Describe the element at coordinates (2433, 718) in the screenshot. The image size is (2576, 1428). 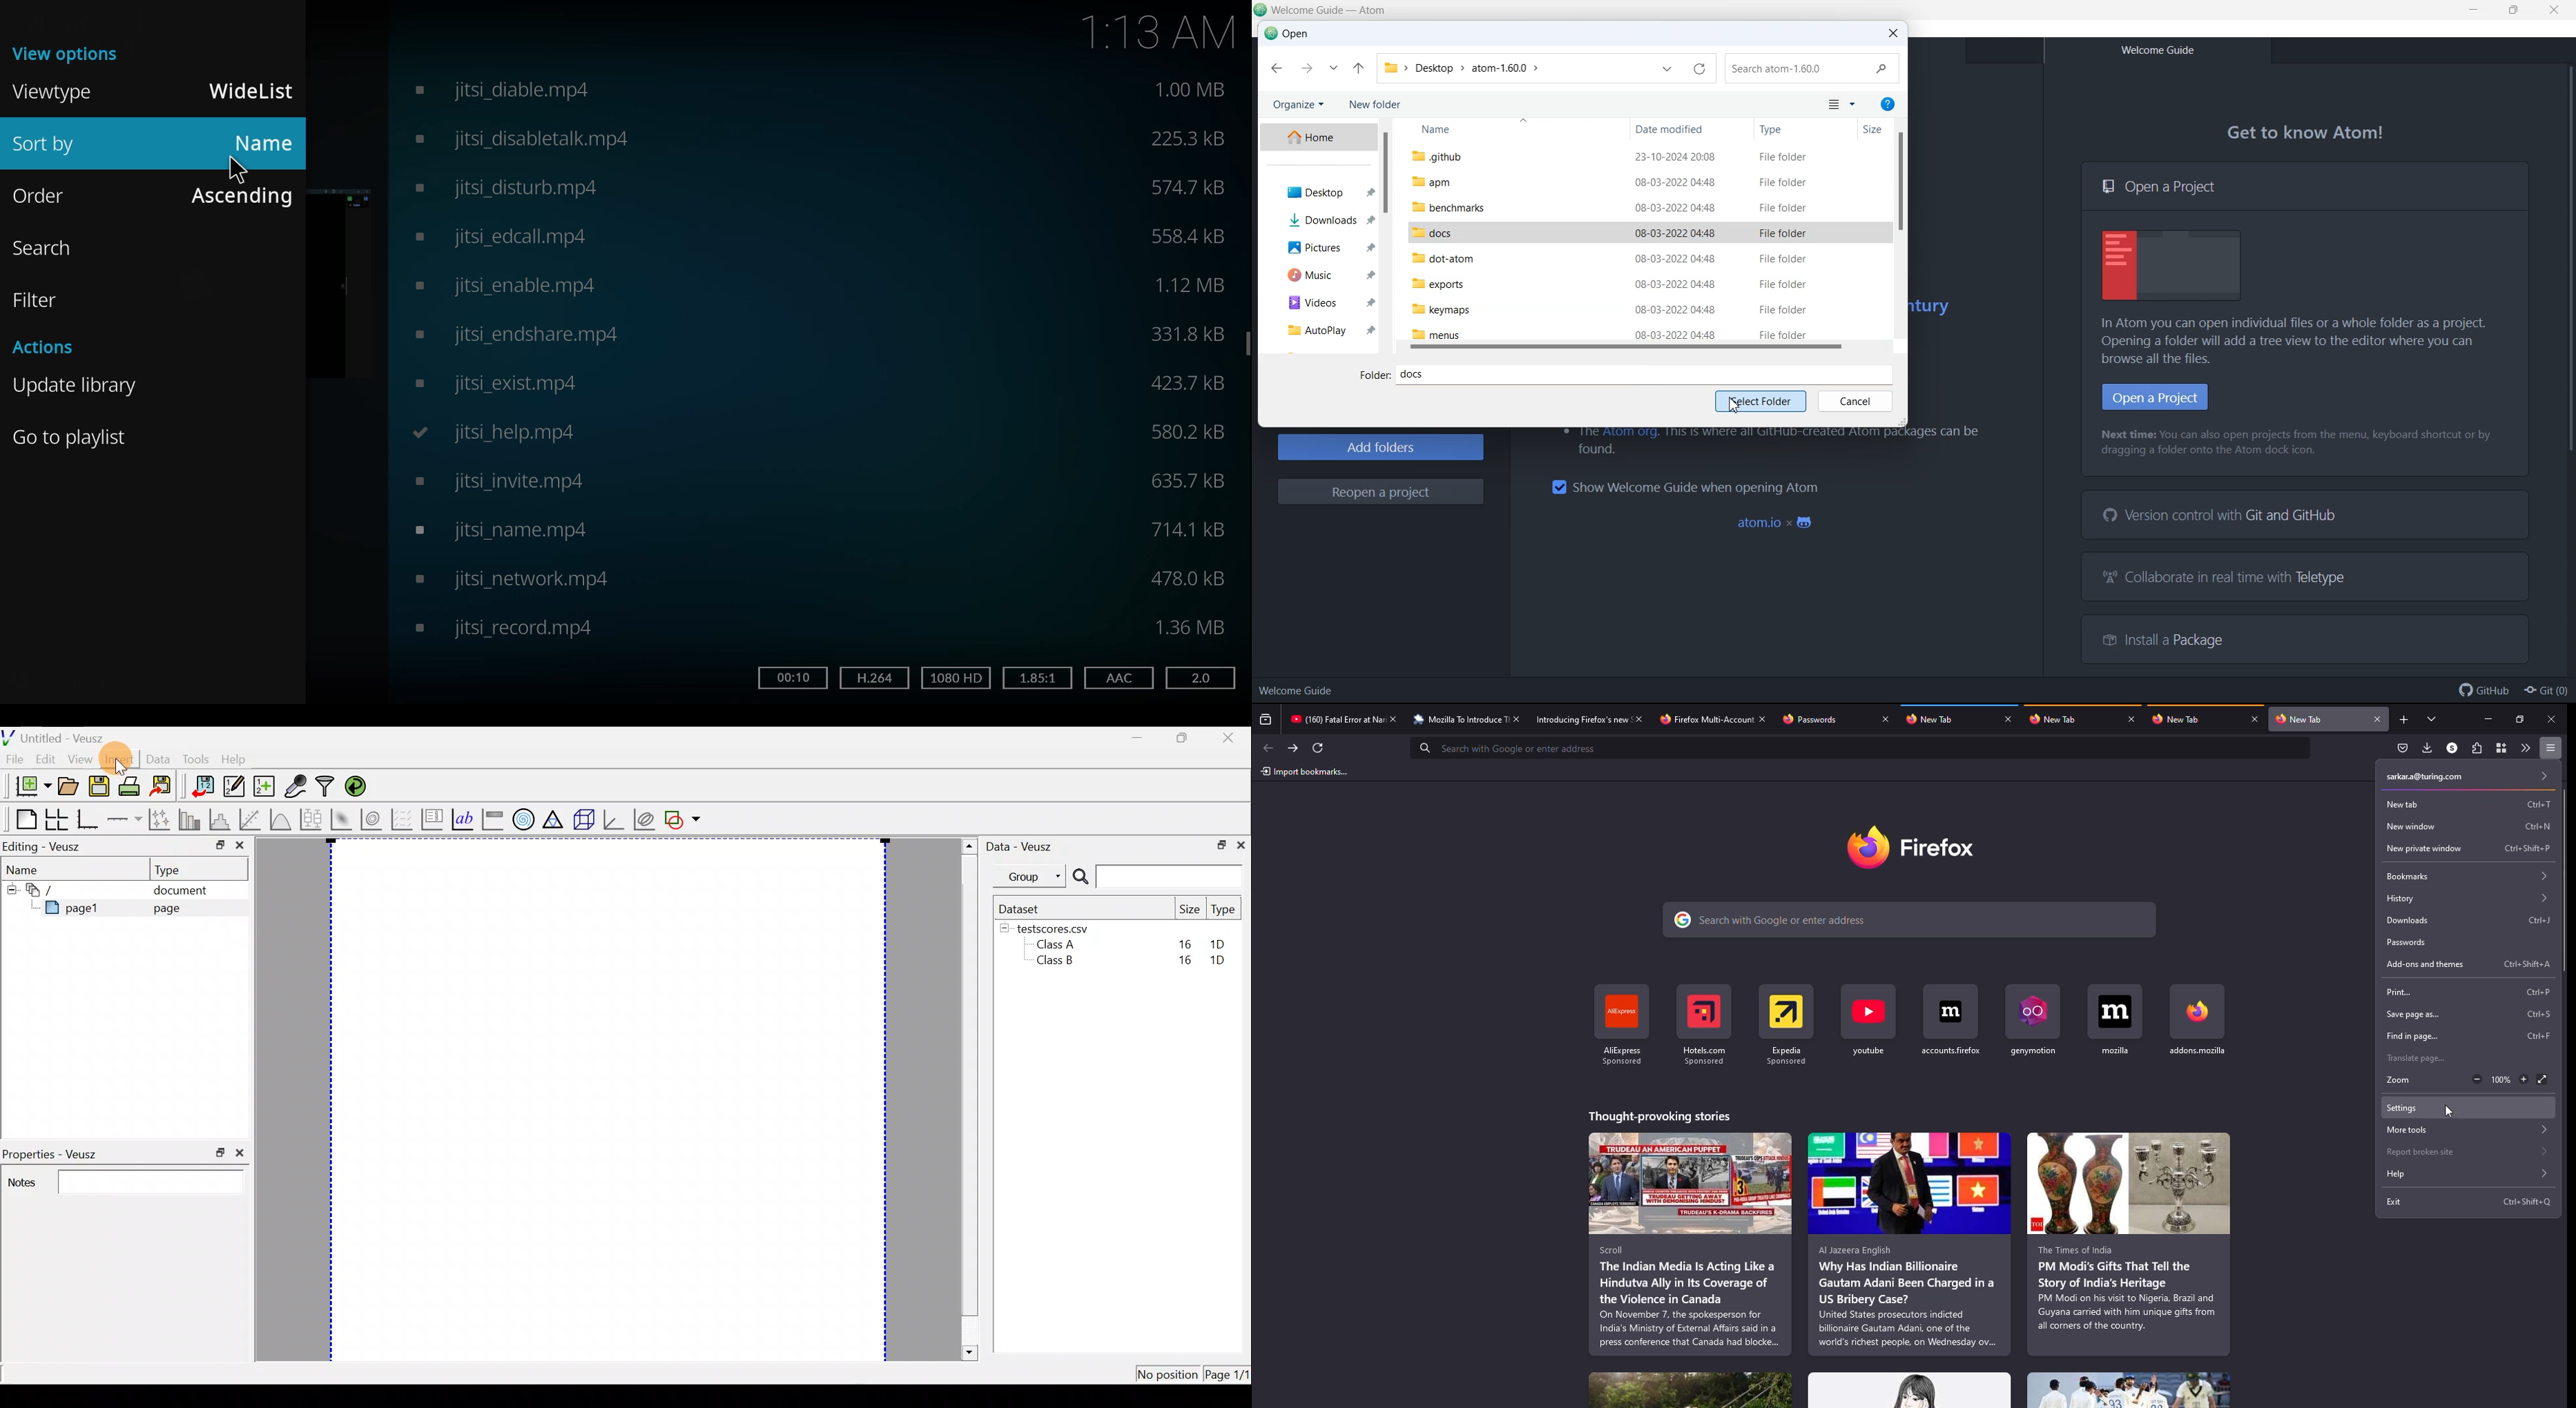
I see `view tab` at that location.